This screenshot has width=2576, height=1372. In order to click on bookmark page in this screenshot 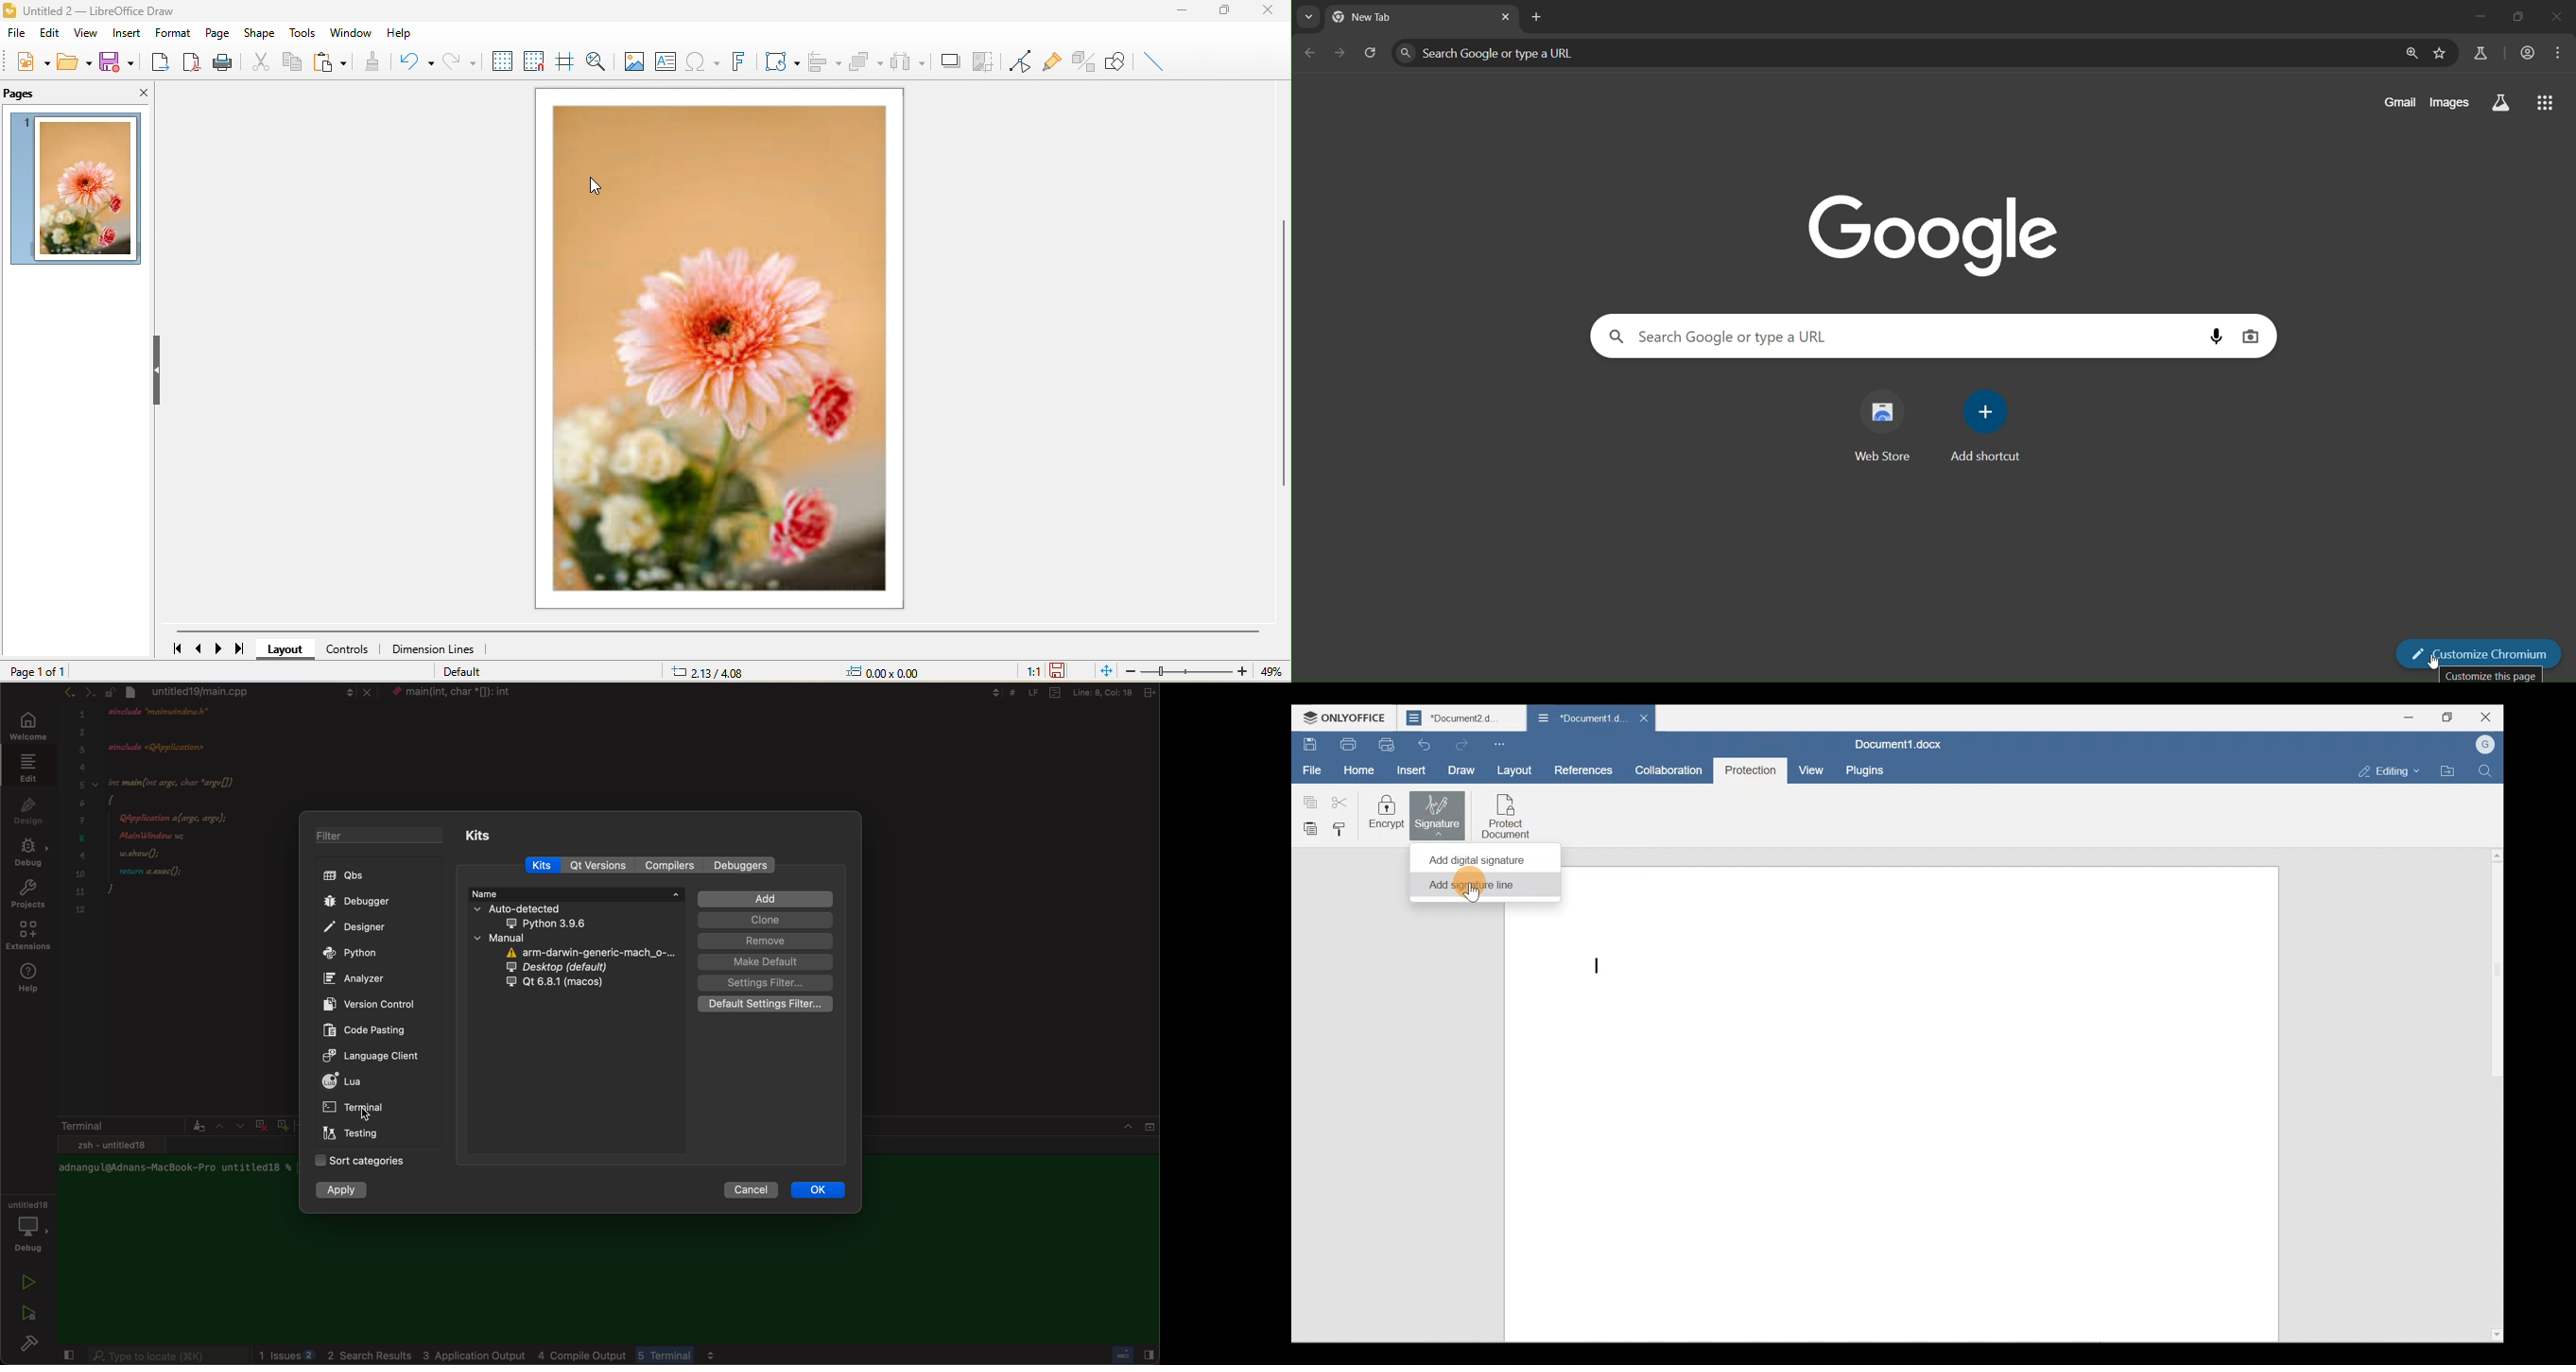, I will do `click(2440, 52)`.